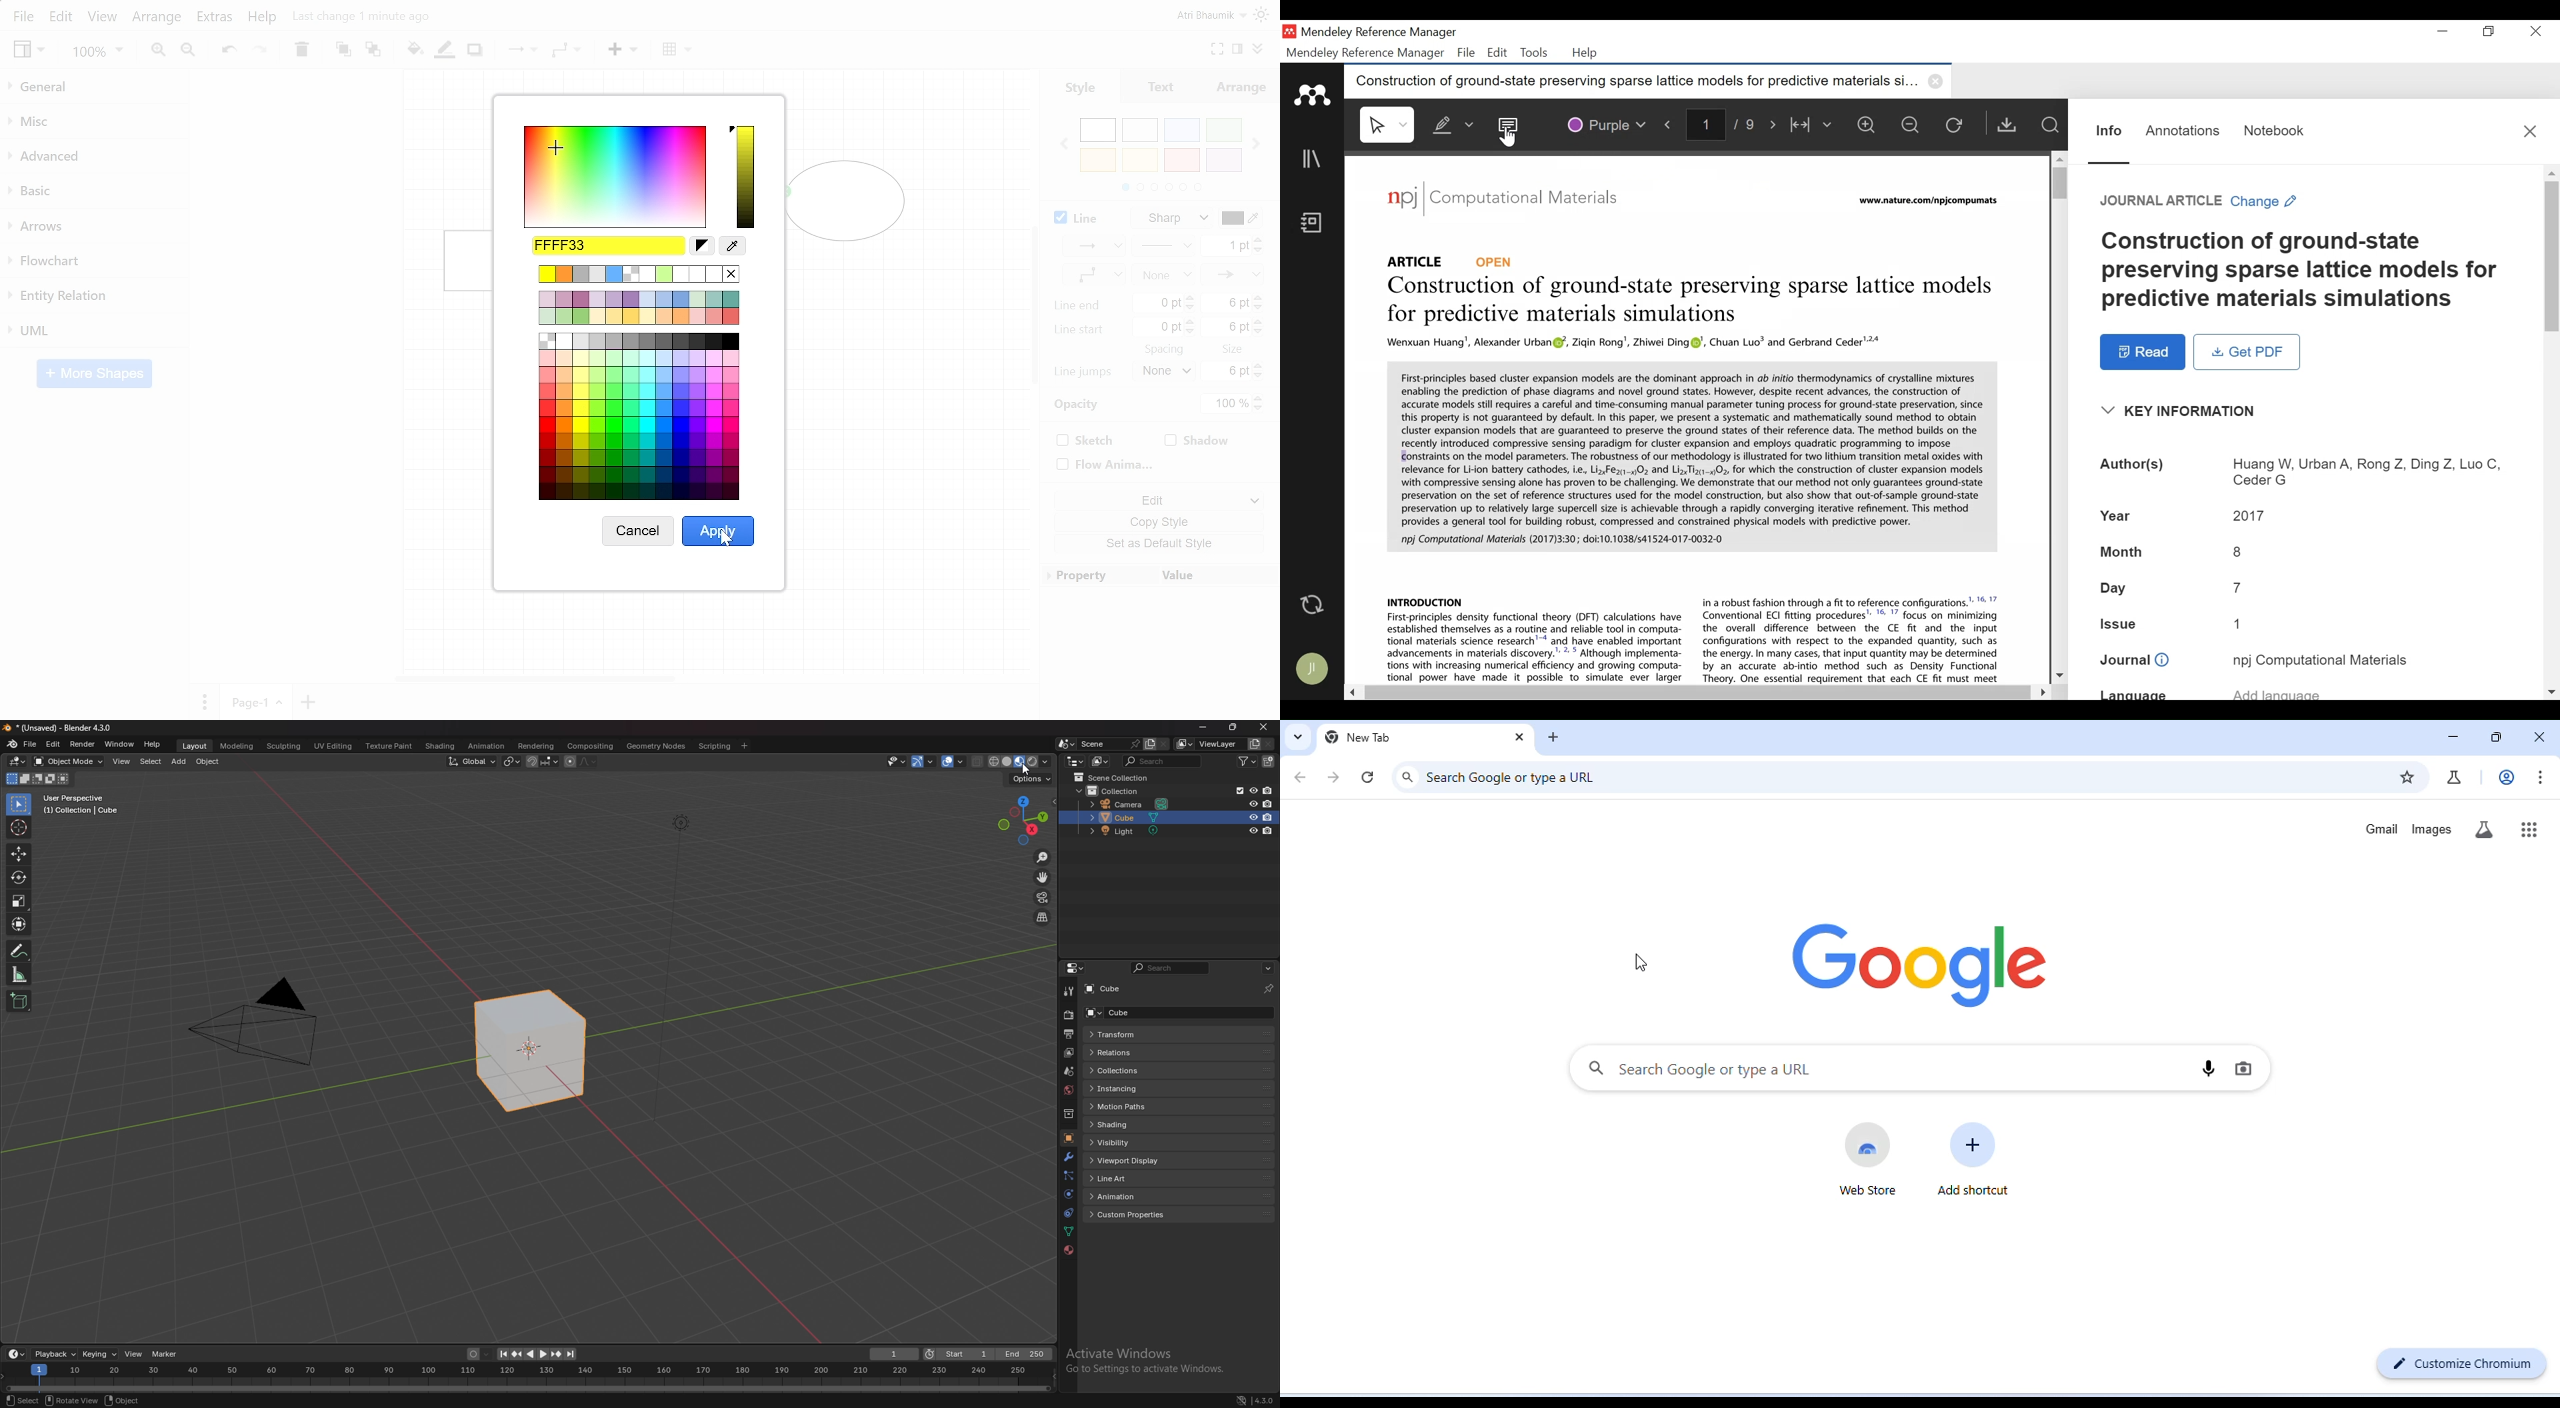  I want to click on Issue, so click(2305, 627).